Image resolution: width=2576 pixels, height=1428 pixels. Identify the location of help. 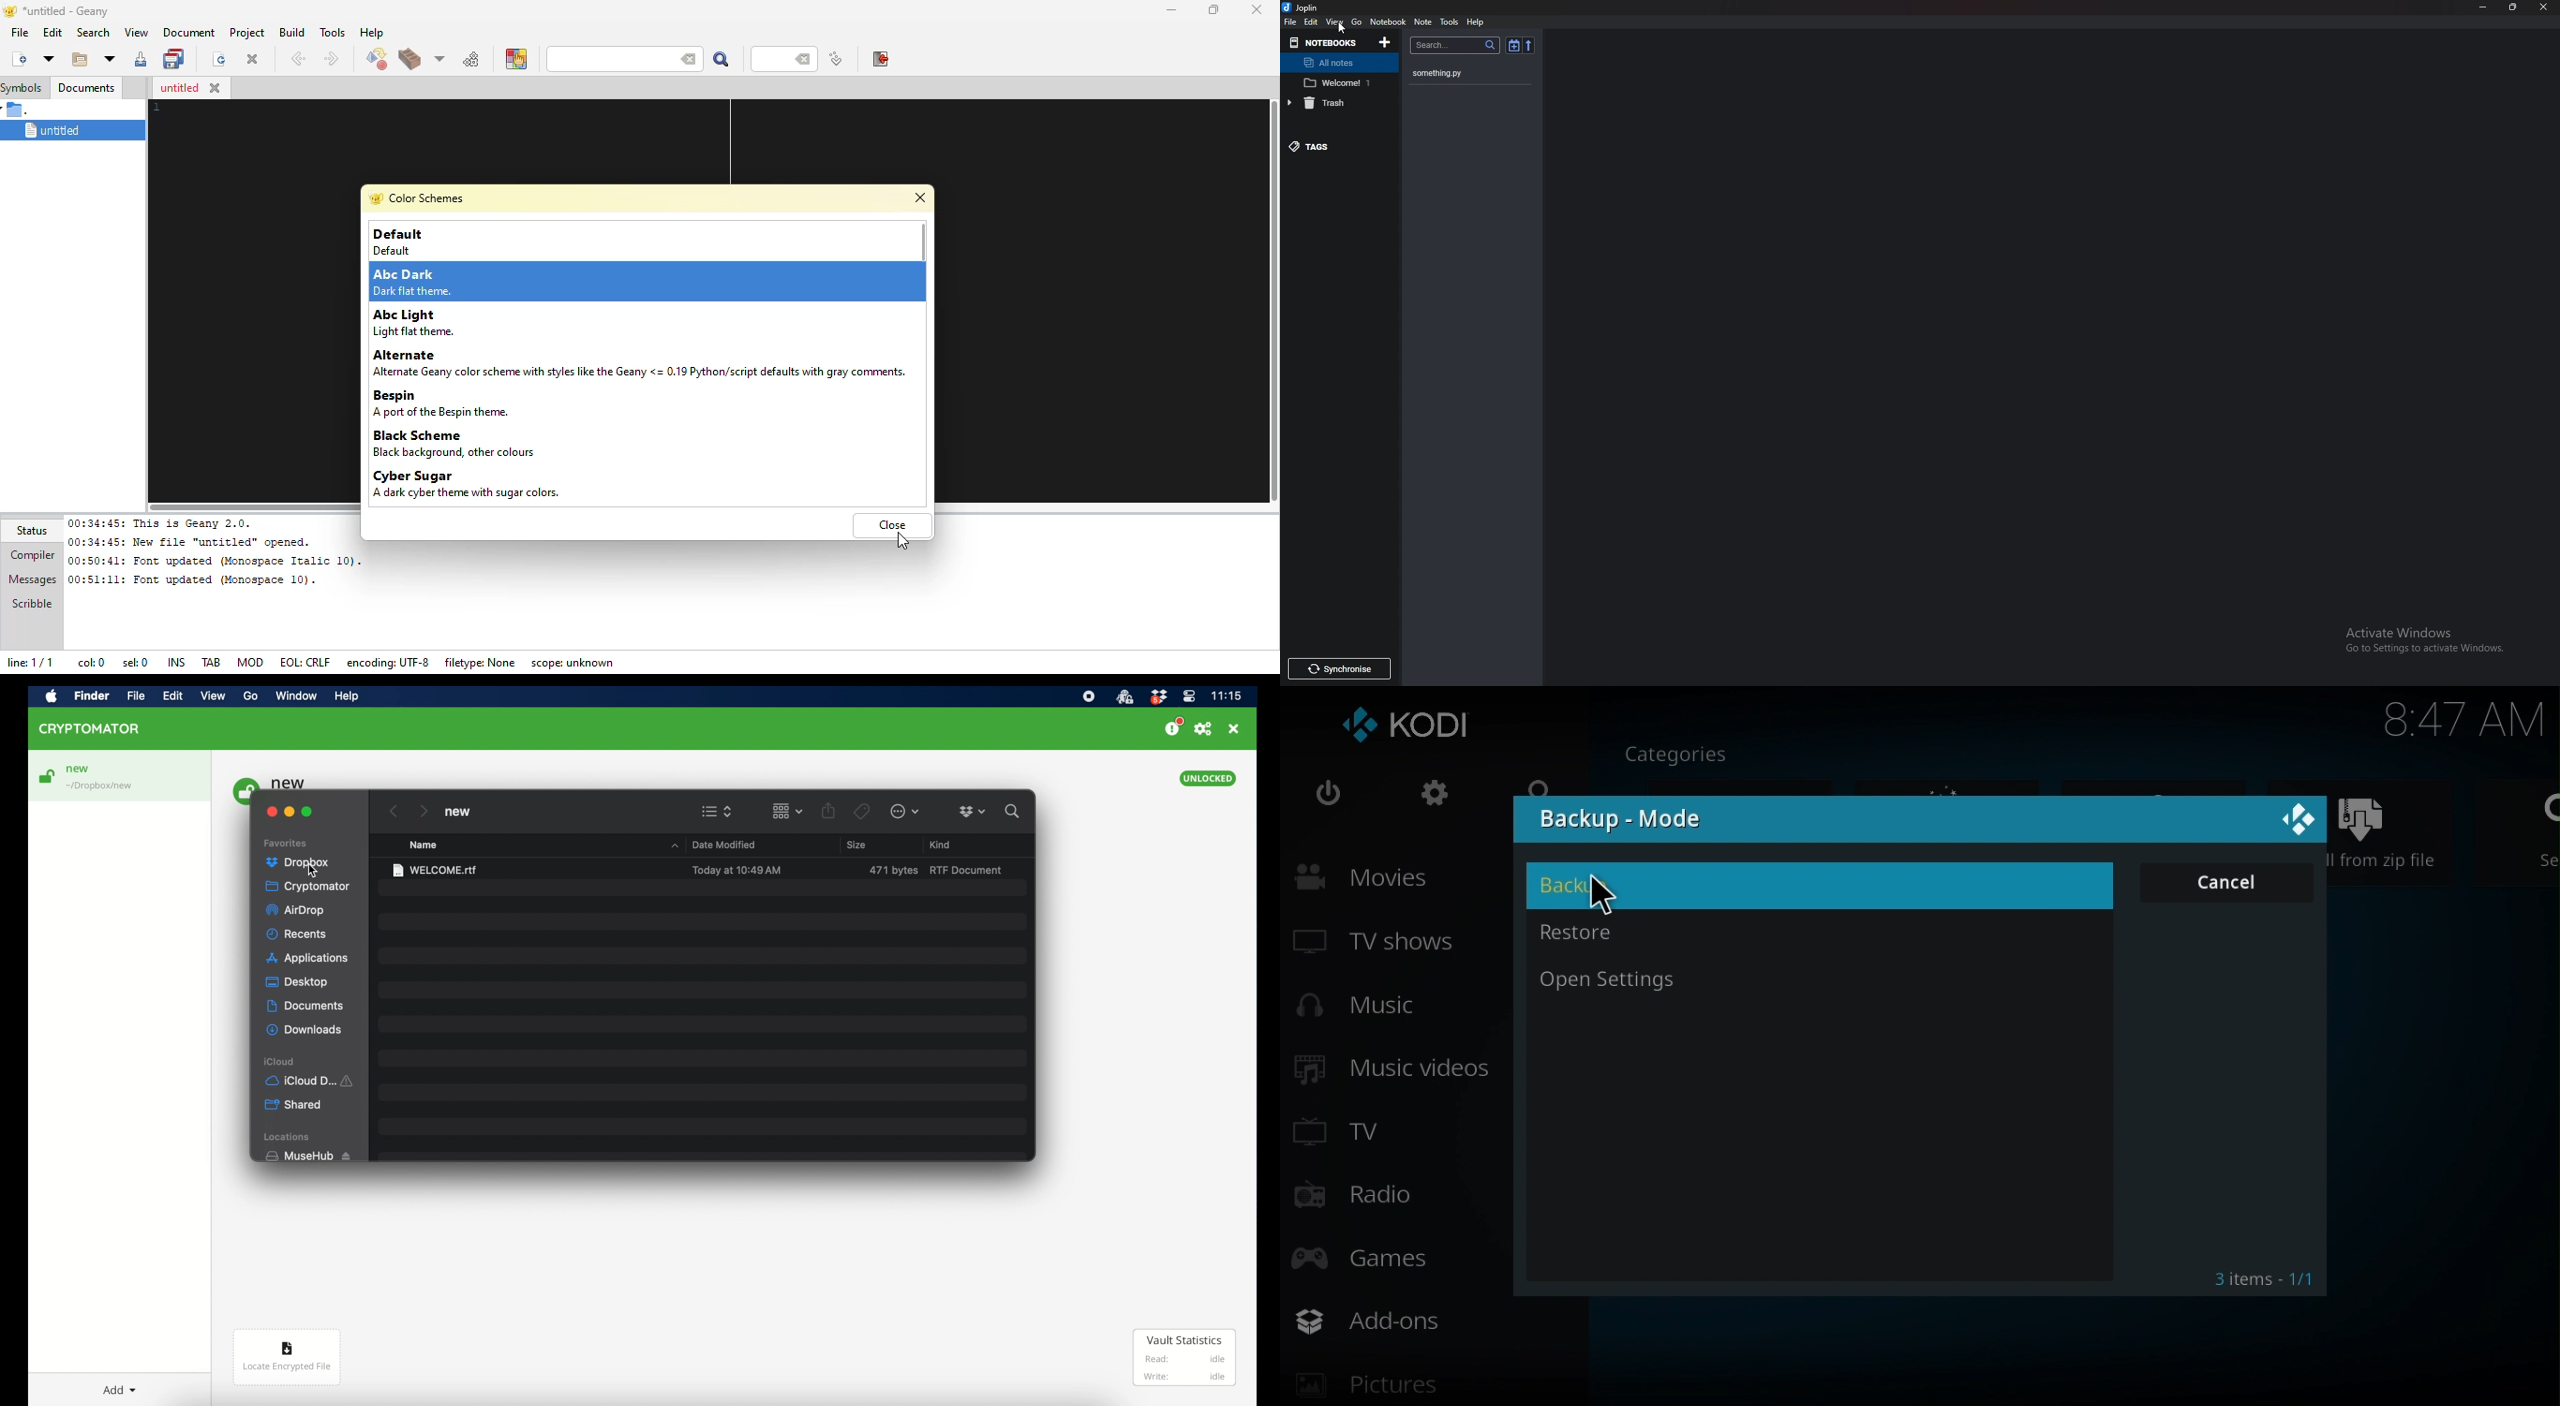
(1477, 23).